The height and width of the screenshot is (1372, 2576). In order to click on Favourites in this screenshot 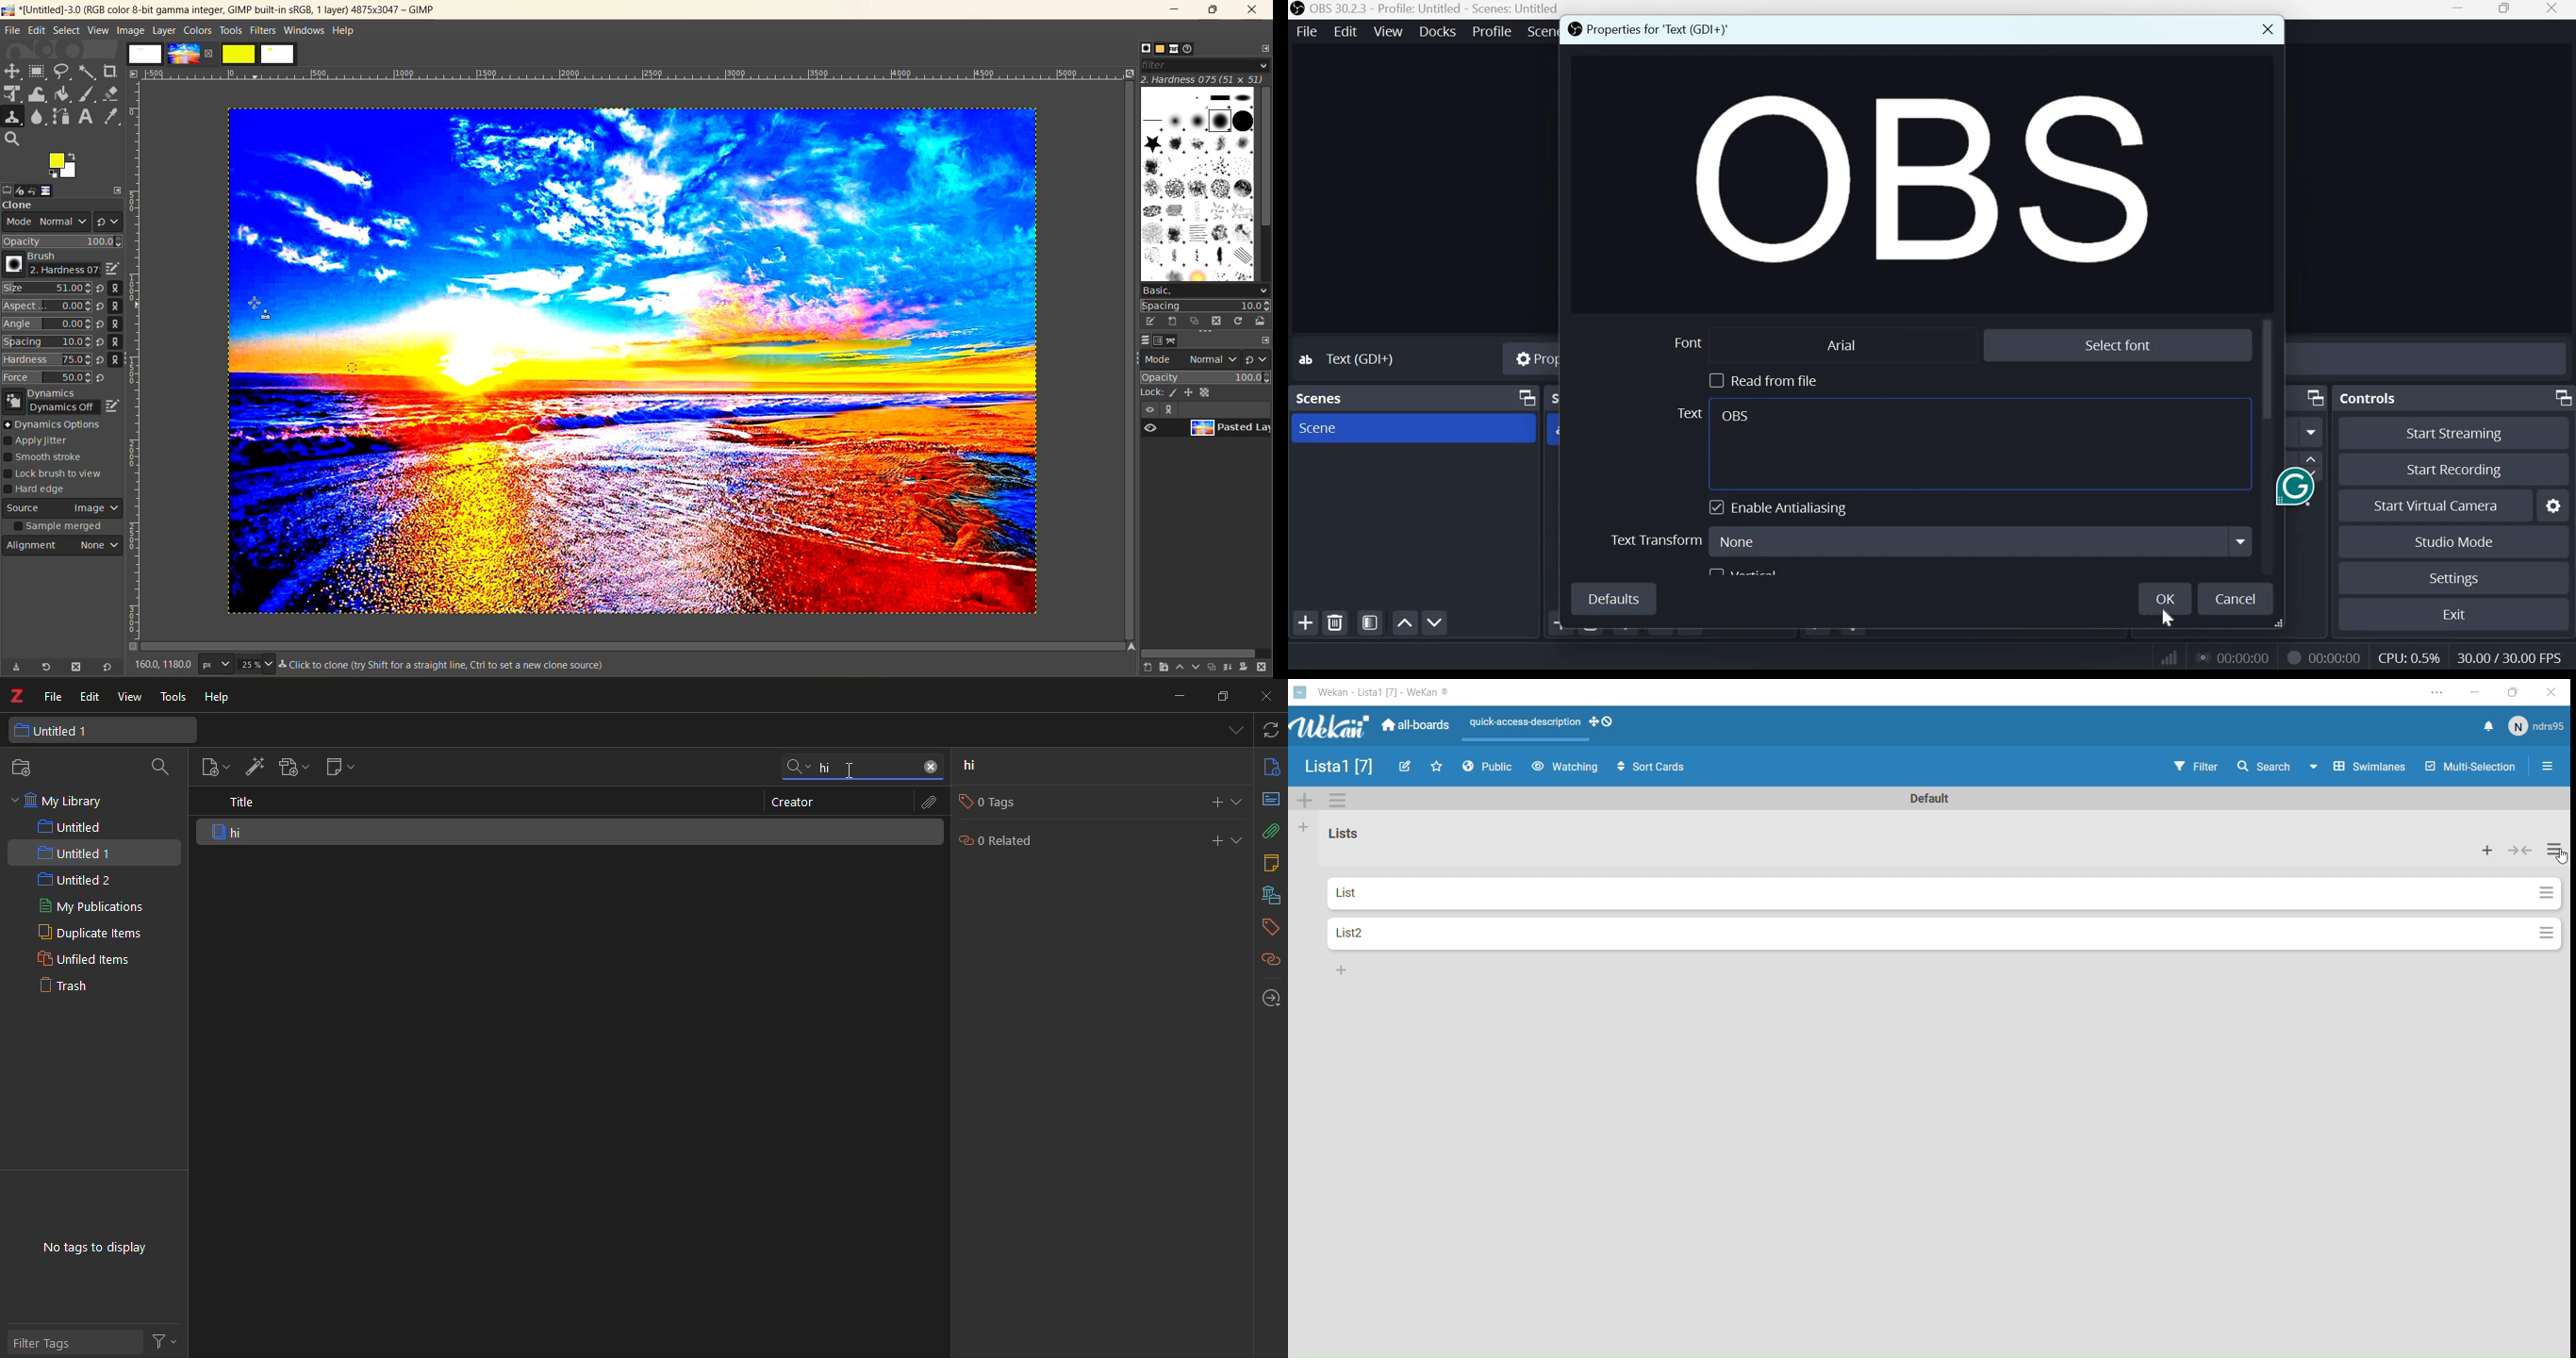, I will do `click(1436, 769)`.